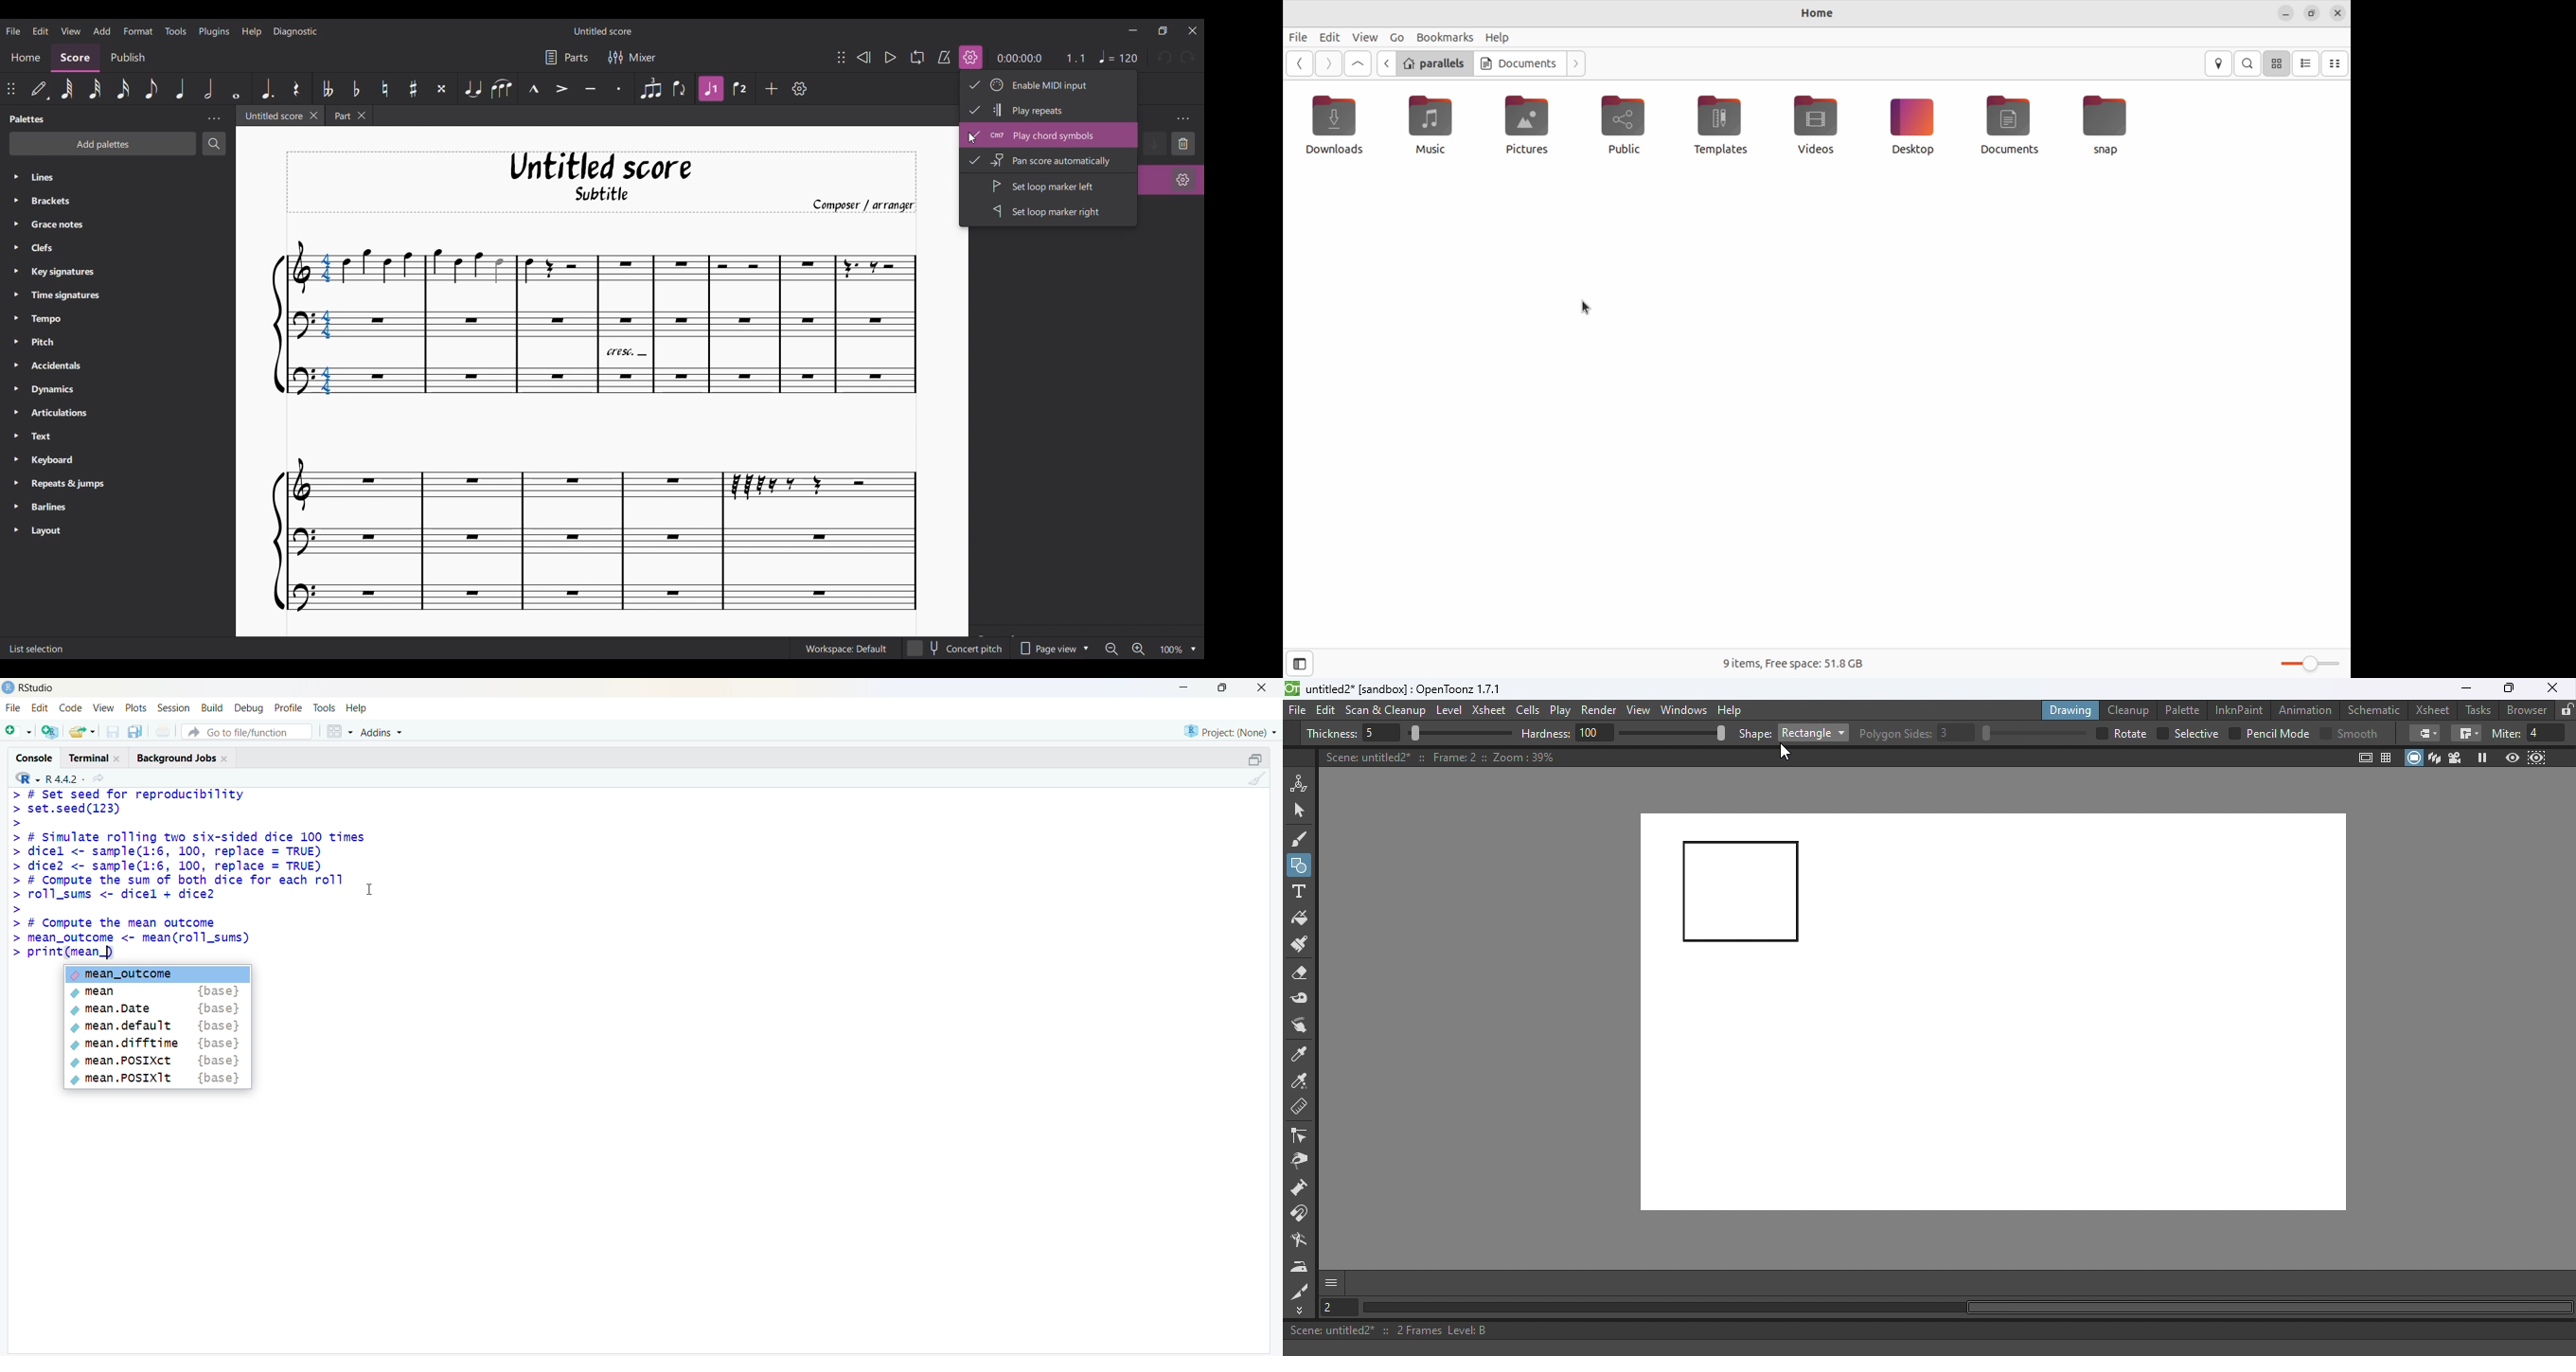 The width and height of the screenshot is (2576, 1372). I want to click on plots, so click(136, 707).